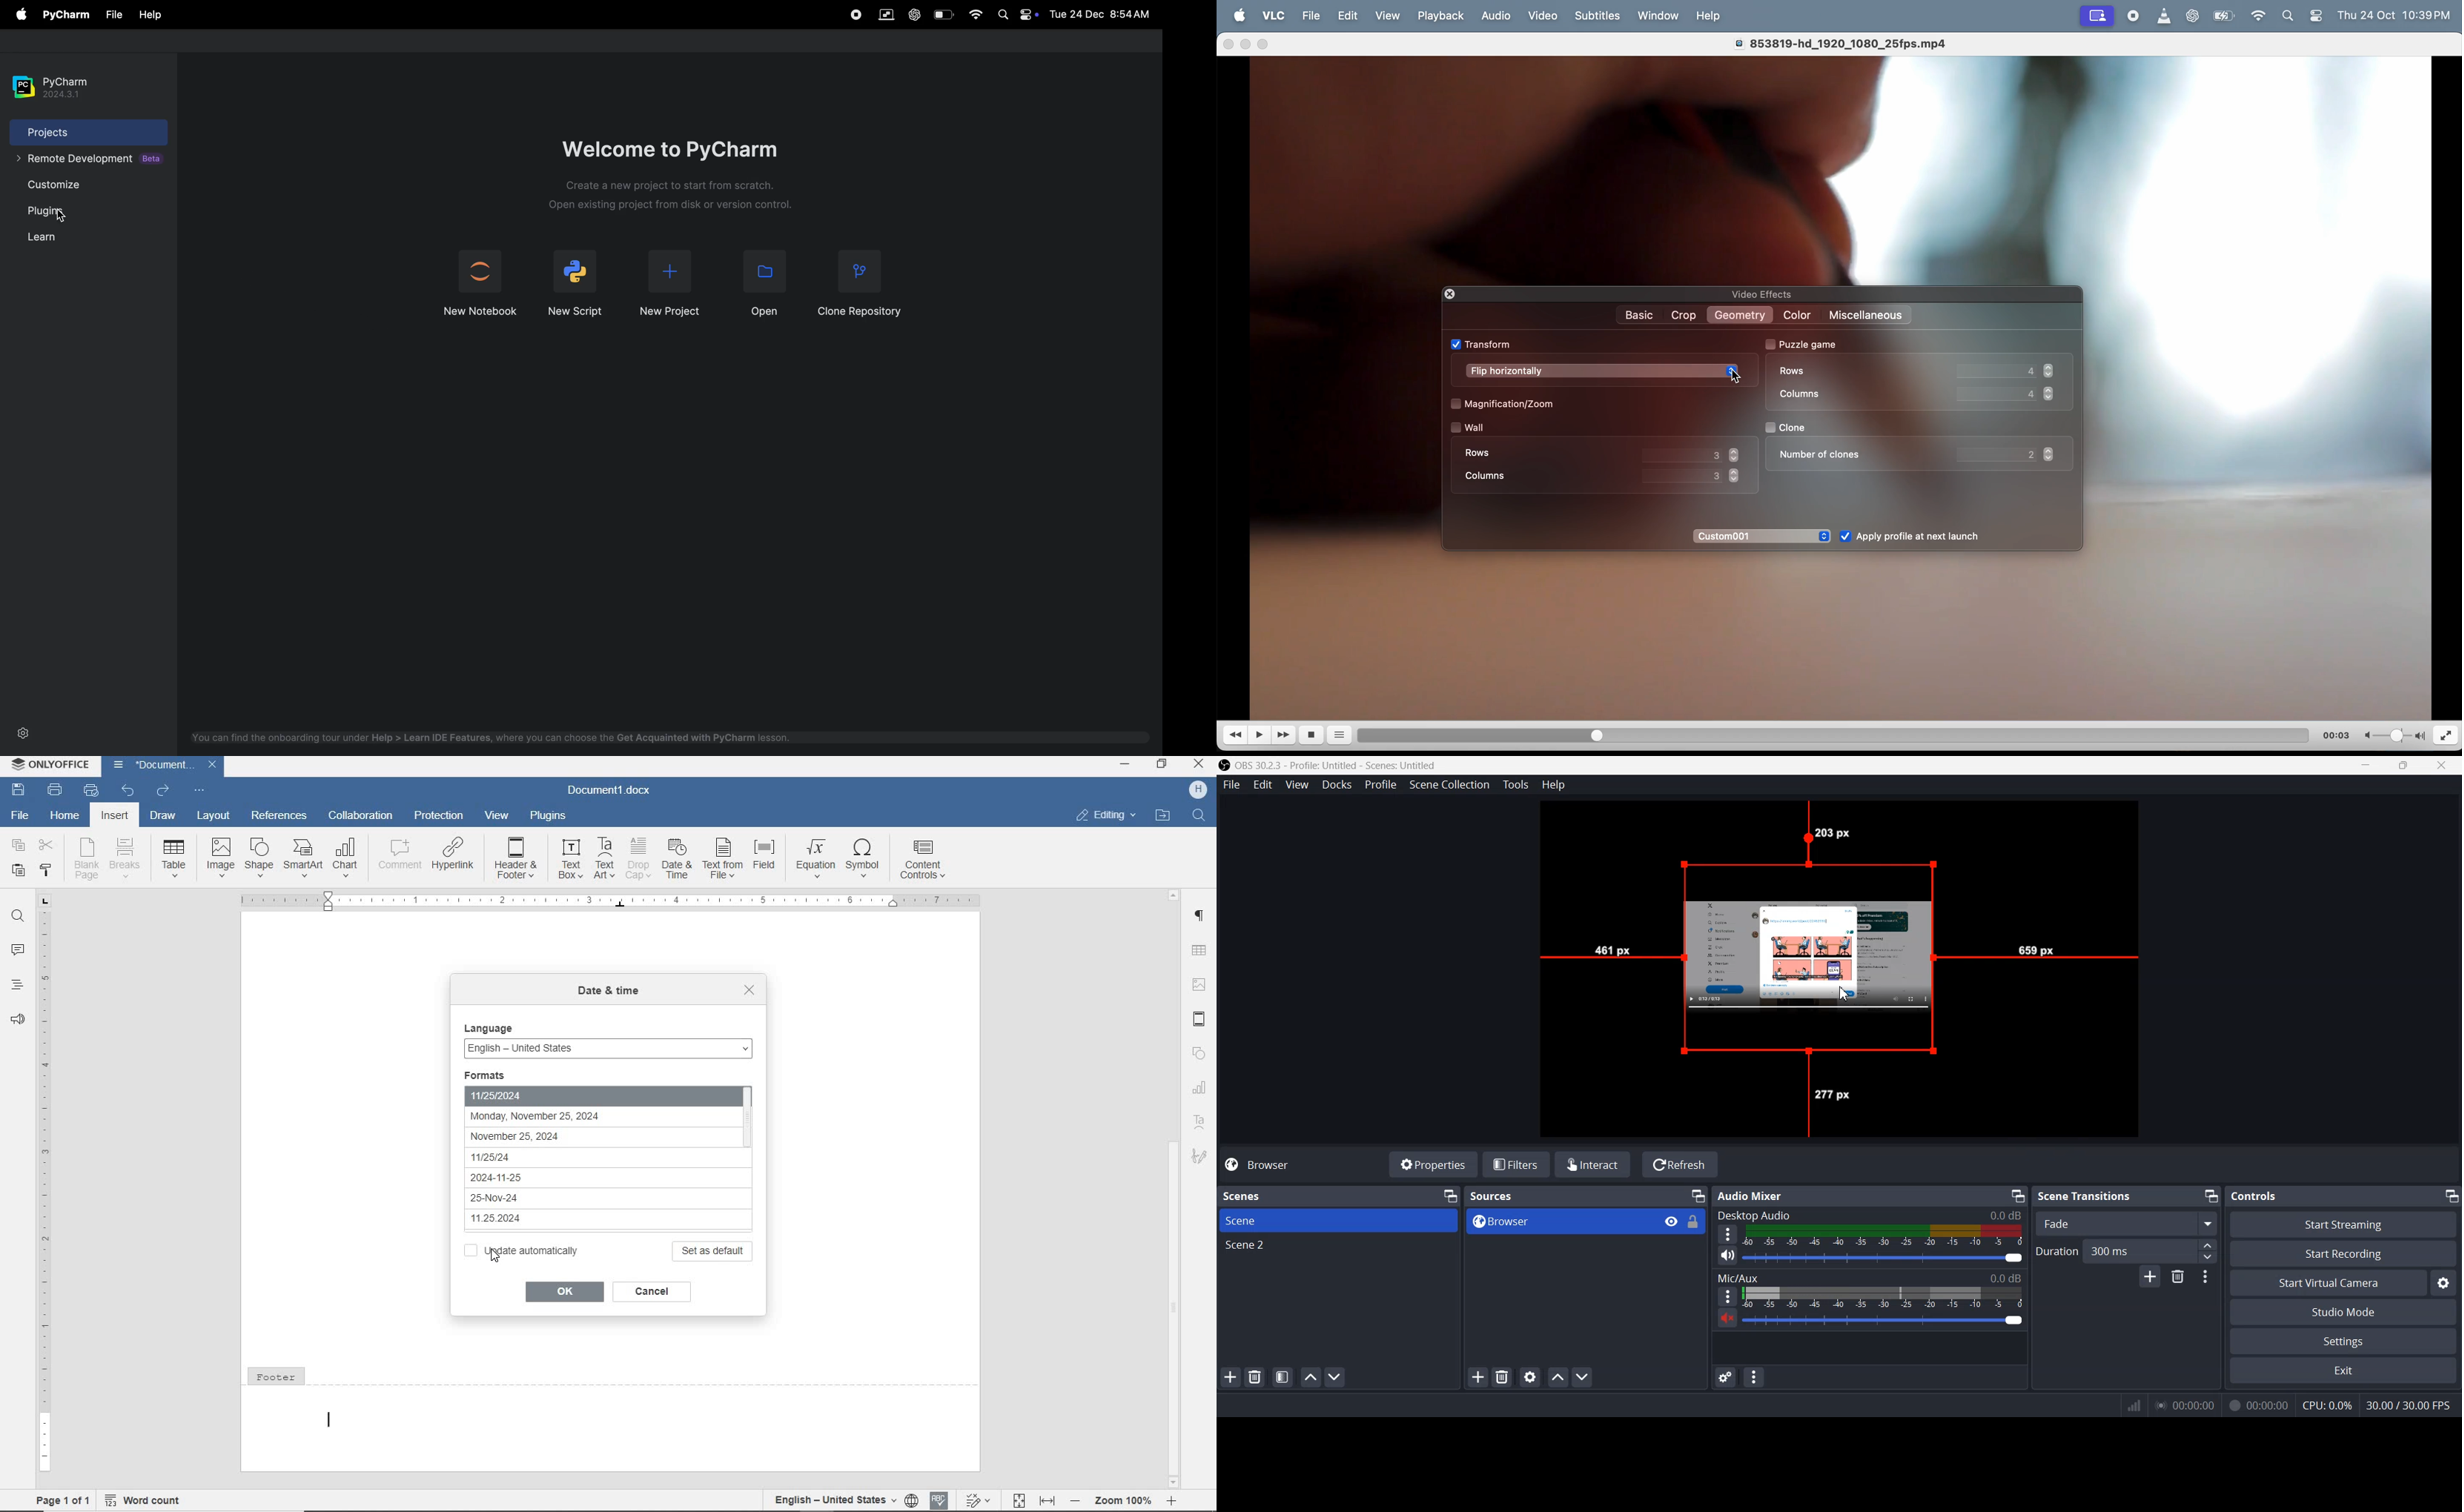 The height and width of the screenshot is (1512, 2464). I want to click on transform, so click(1489, 344).